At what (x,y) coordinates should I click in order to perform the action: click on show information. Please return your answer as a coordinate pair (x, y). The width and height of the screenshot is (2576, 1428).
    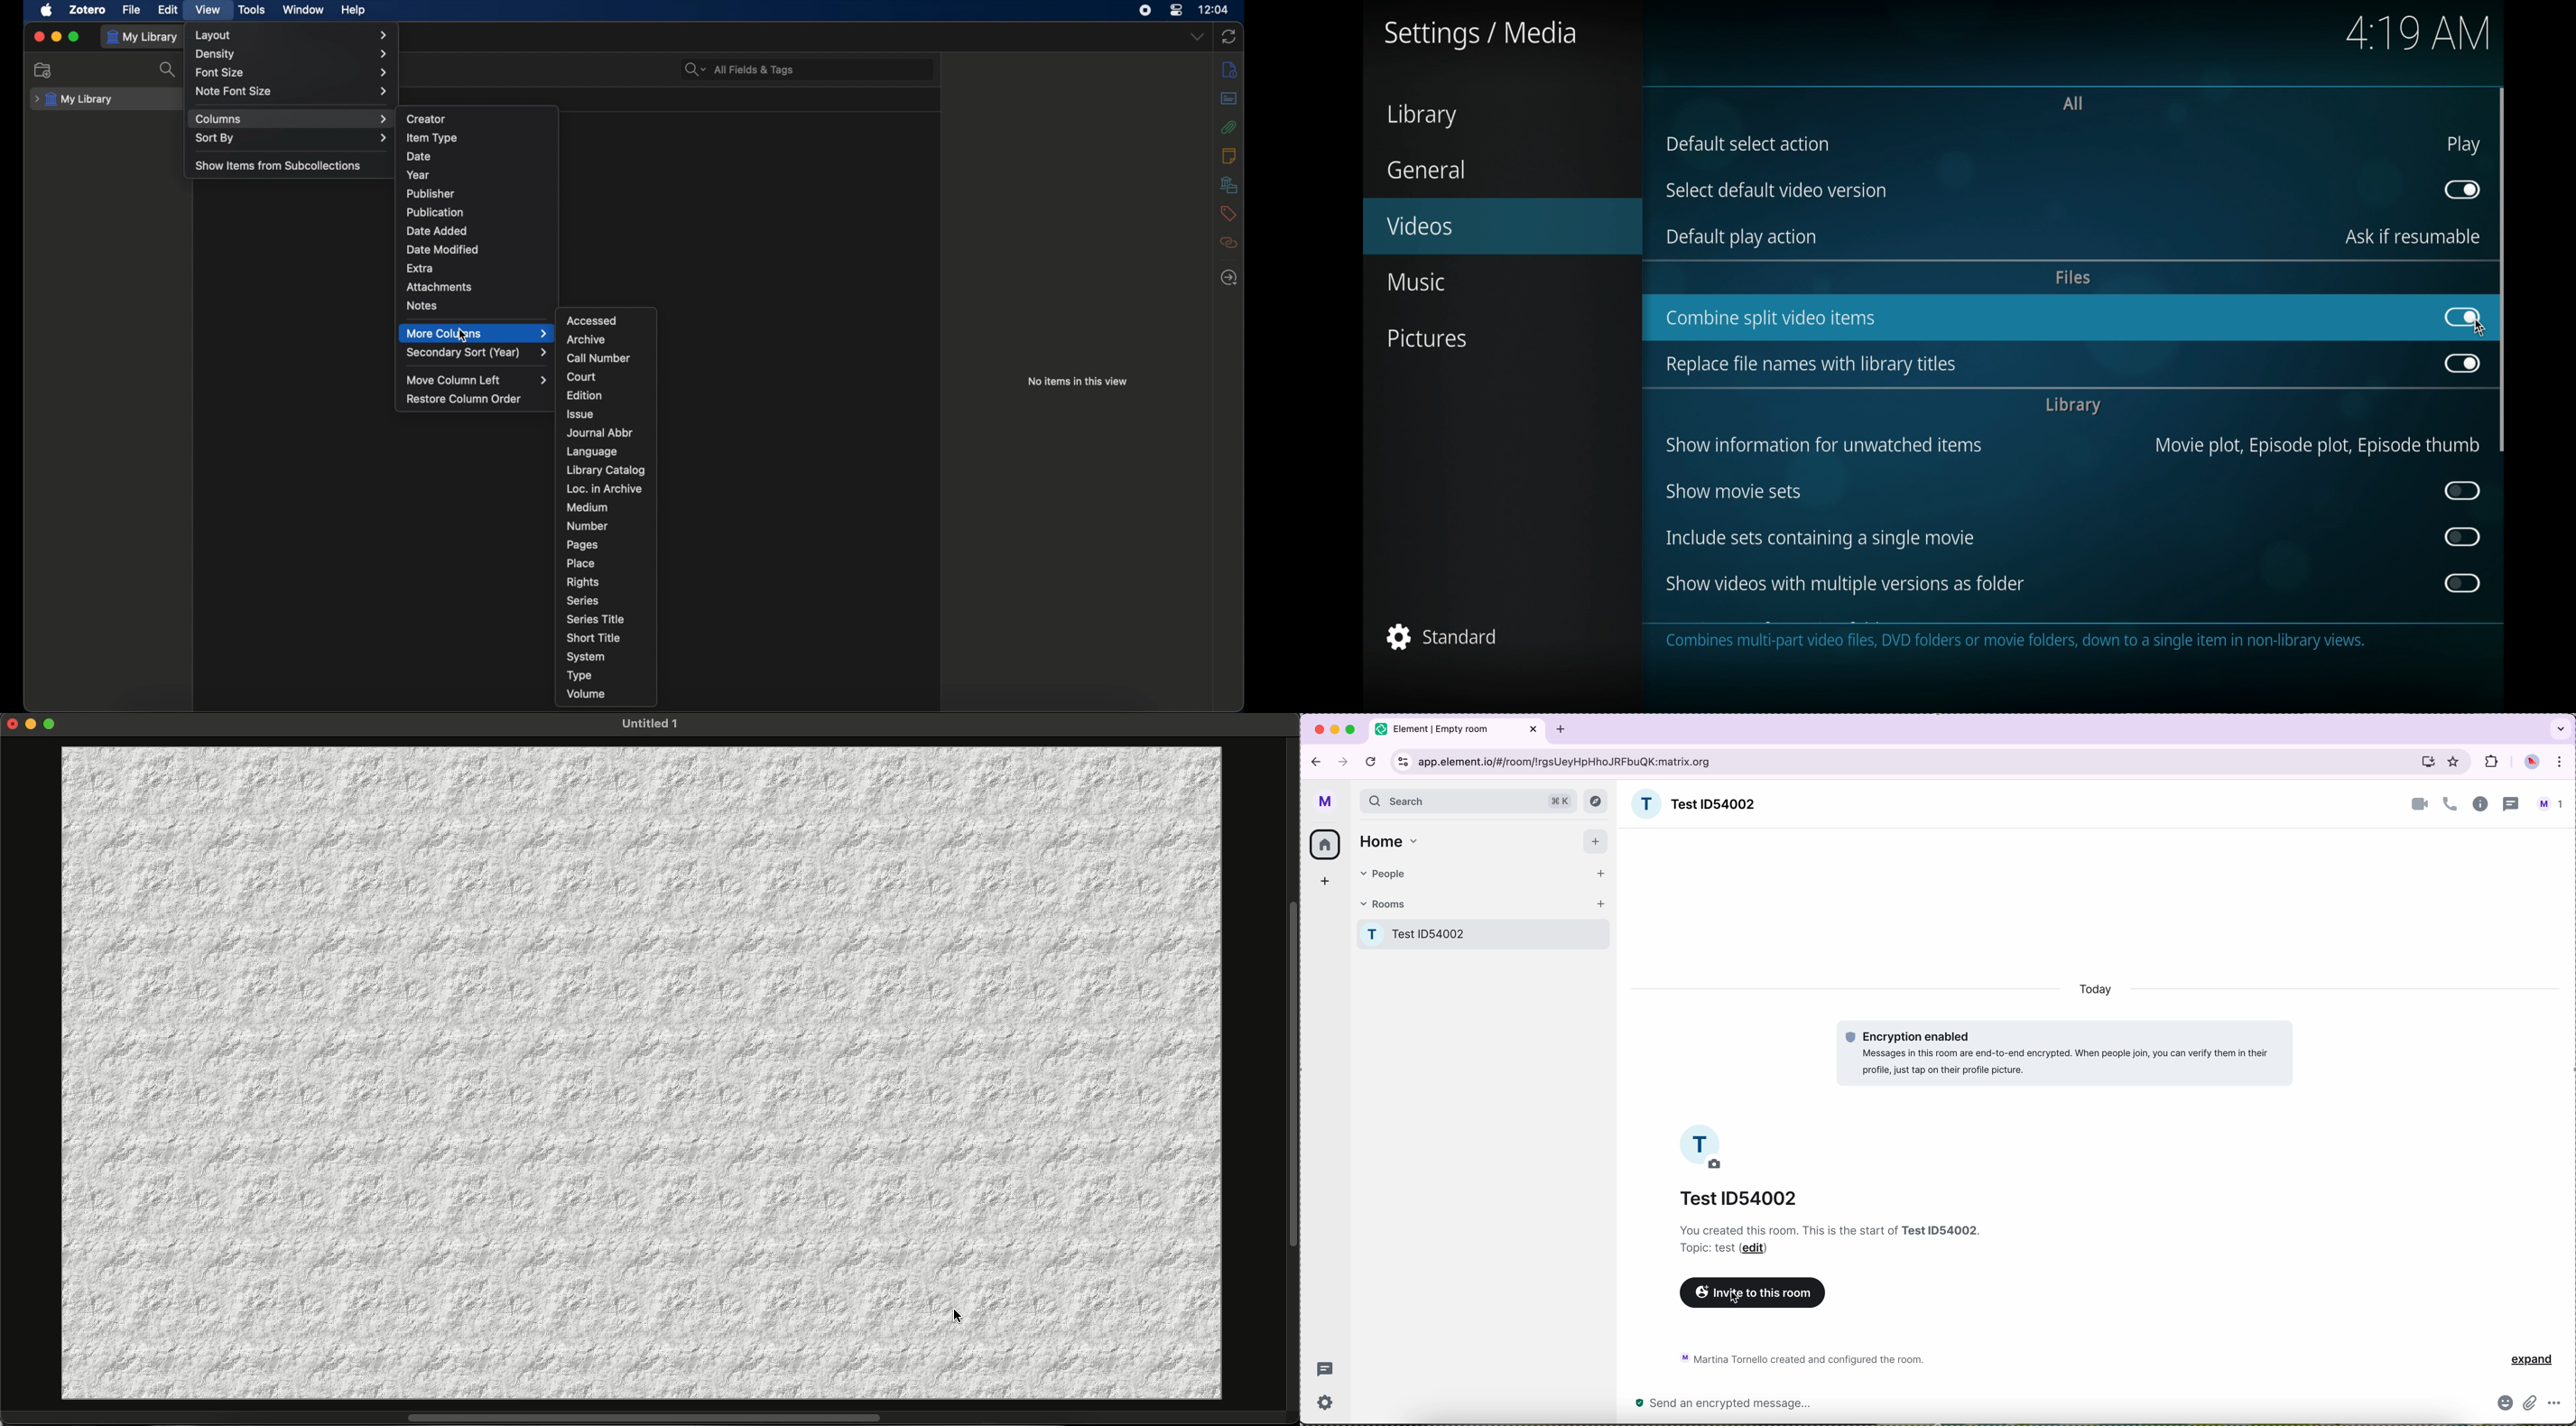
    Looking at the image, I should click on (1824, 446).